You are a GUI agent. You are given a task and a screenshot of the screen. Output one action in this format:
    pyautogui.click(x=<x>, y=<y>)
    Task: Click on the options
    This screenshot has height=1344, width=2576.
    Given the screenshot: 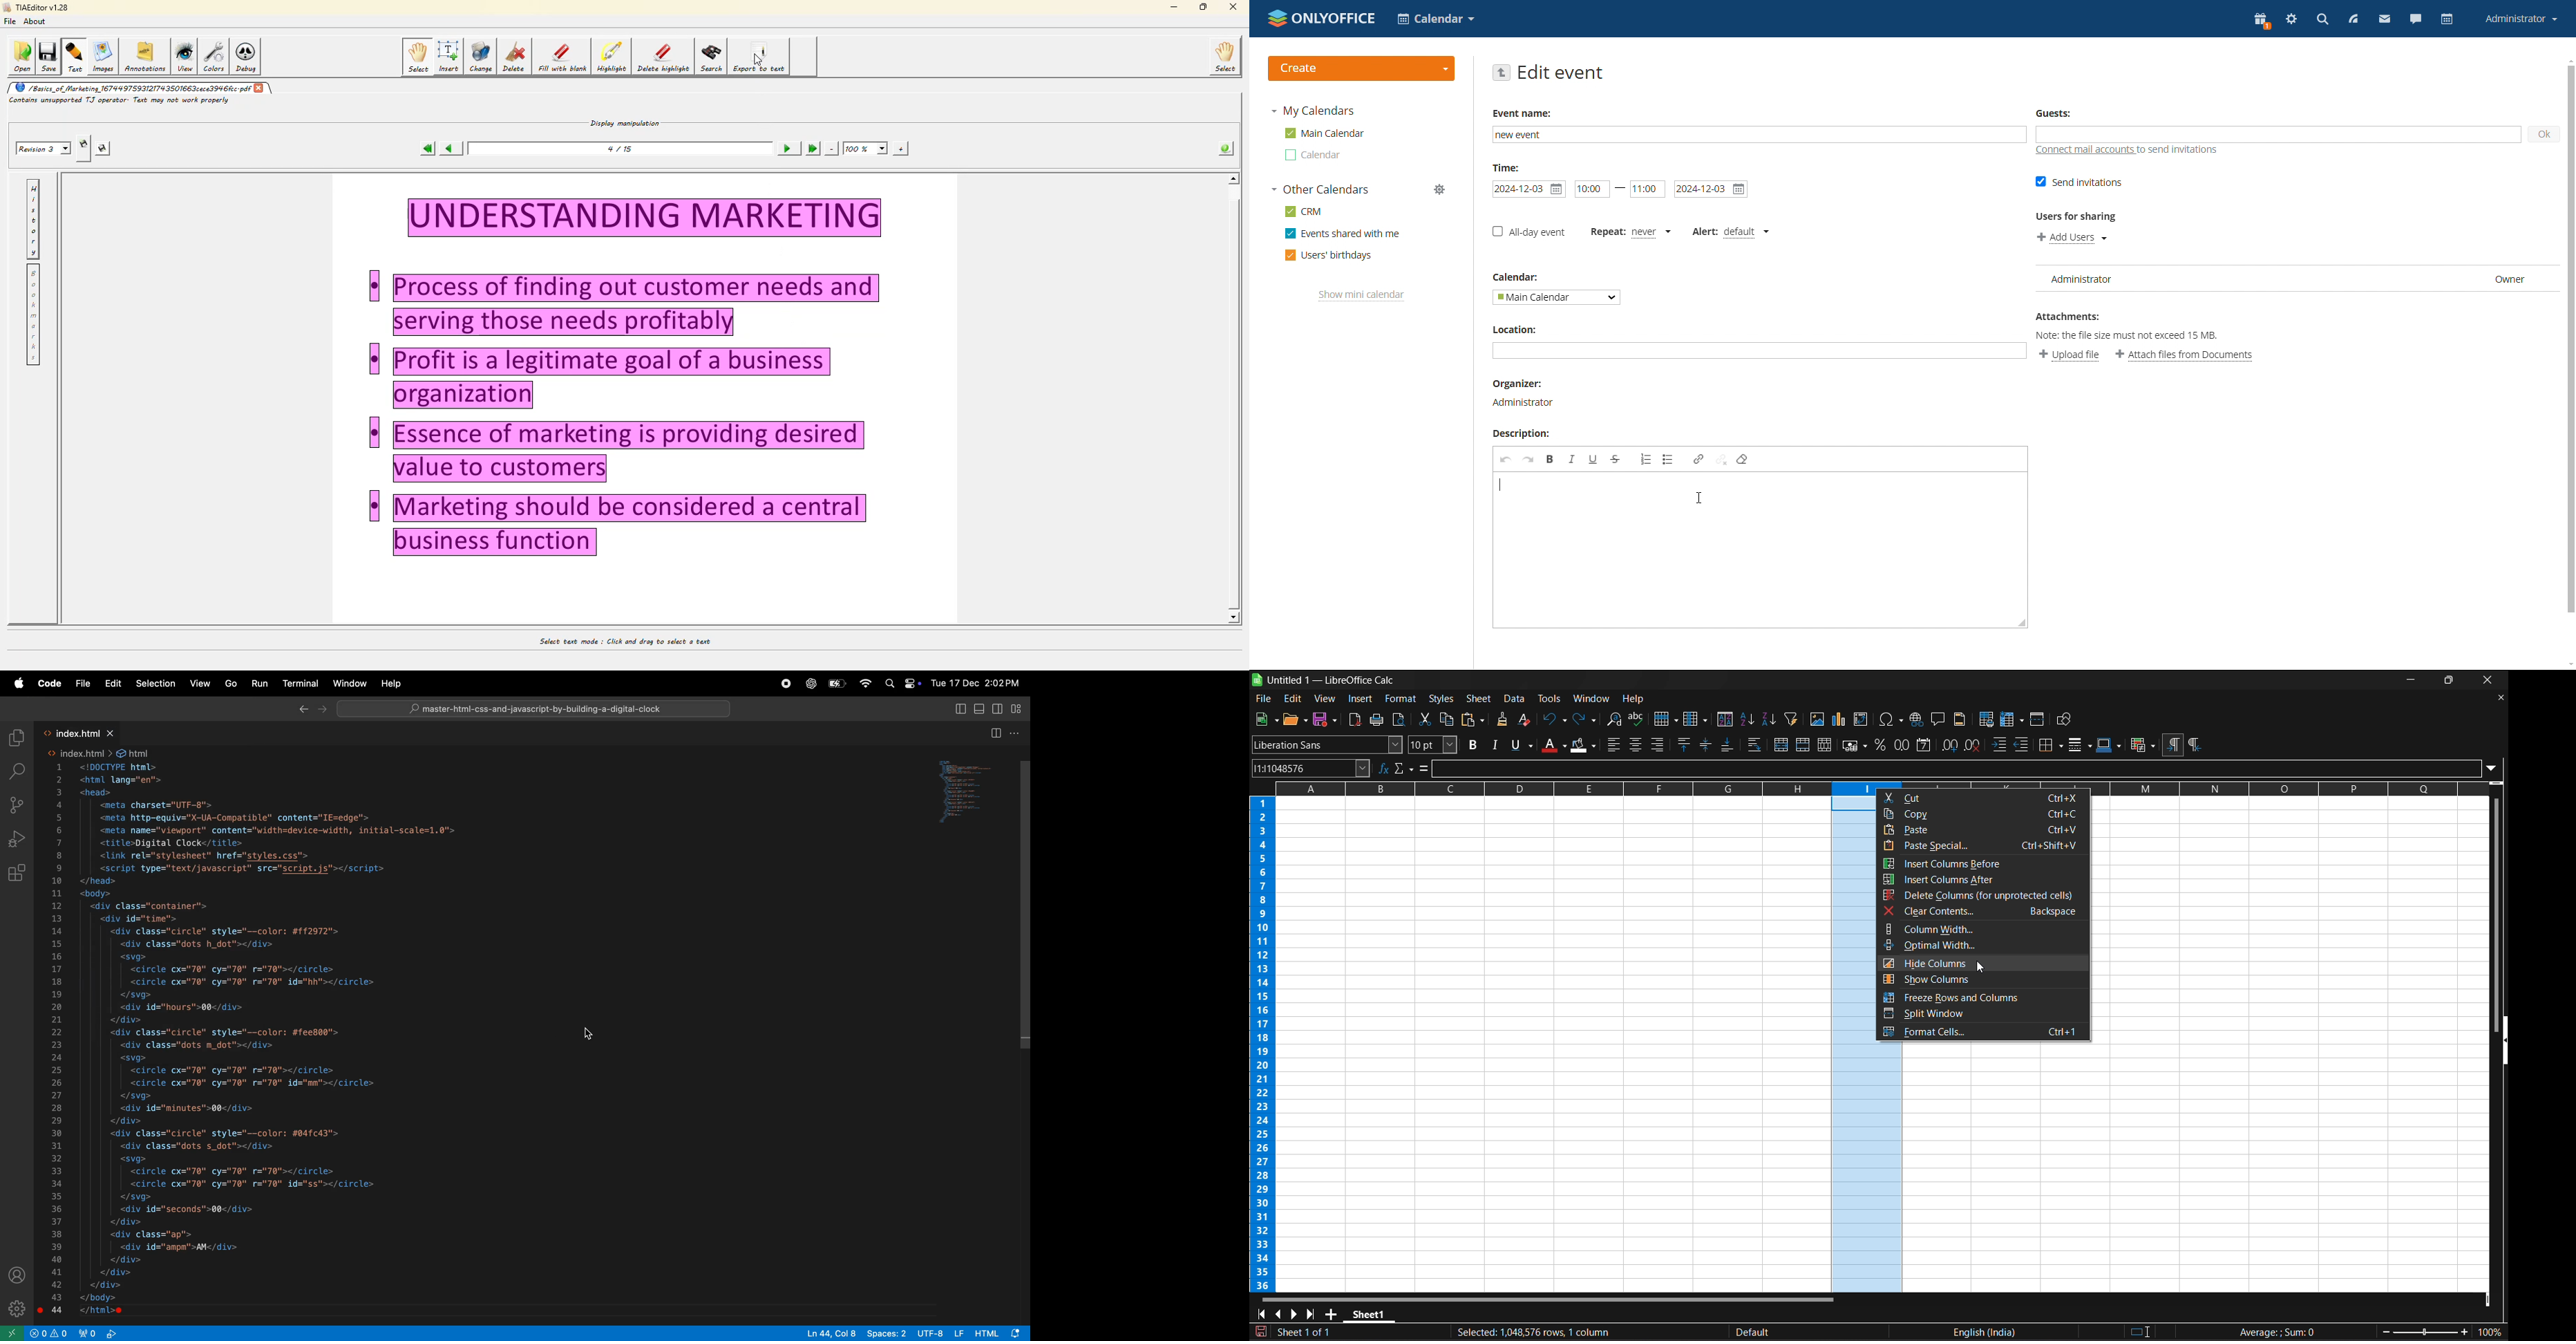 What is the action you would take?
    pyautogui.click(x=1016, y=732)
    